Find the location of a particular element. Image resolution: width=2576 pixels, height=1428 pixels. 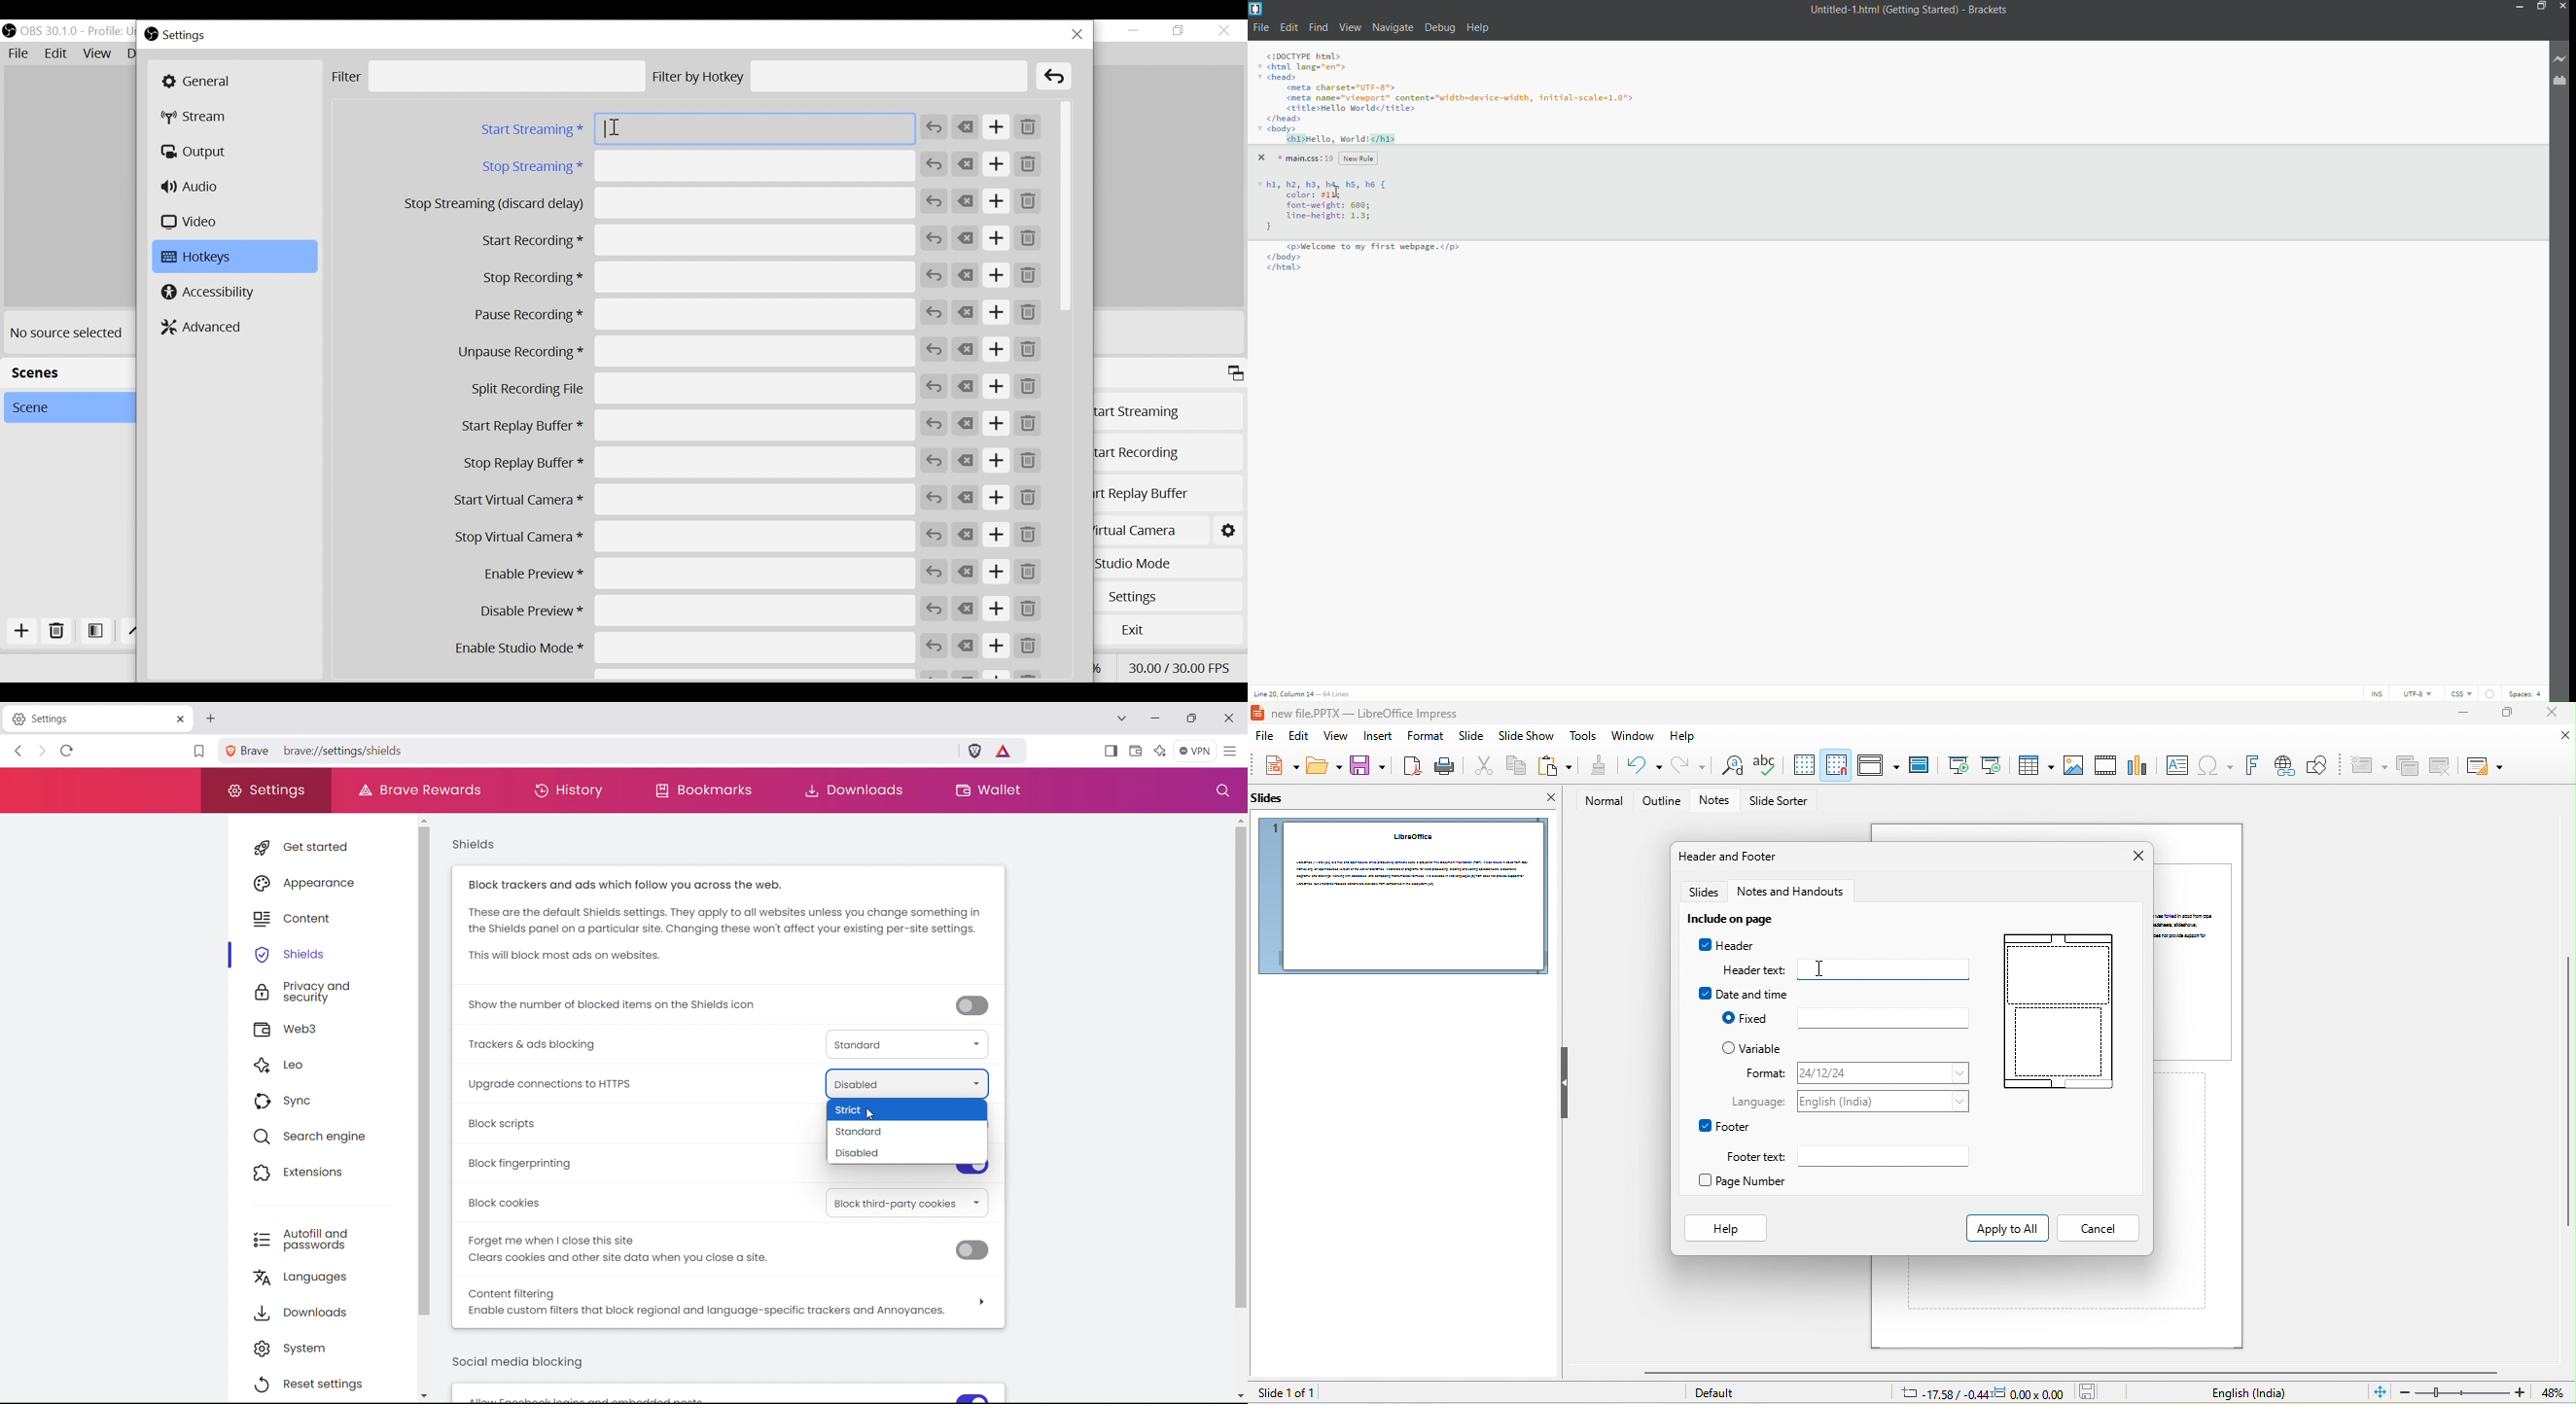

Help is located at coordinates (1725, 1228).